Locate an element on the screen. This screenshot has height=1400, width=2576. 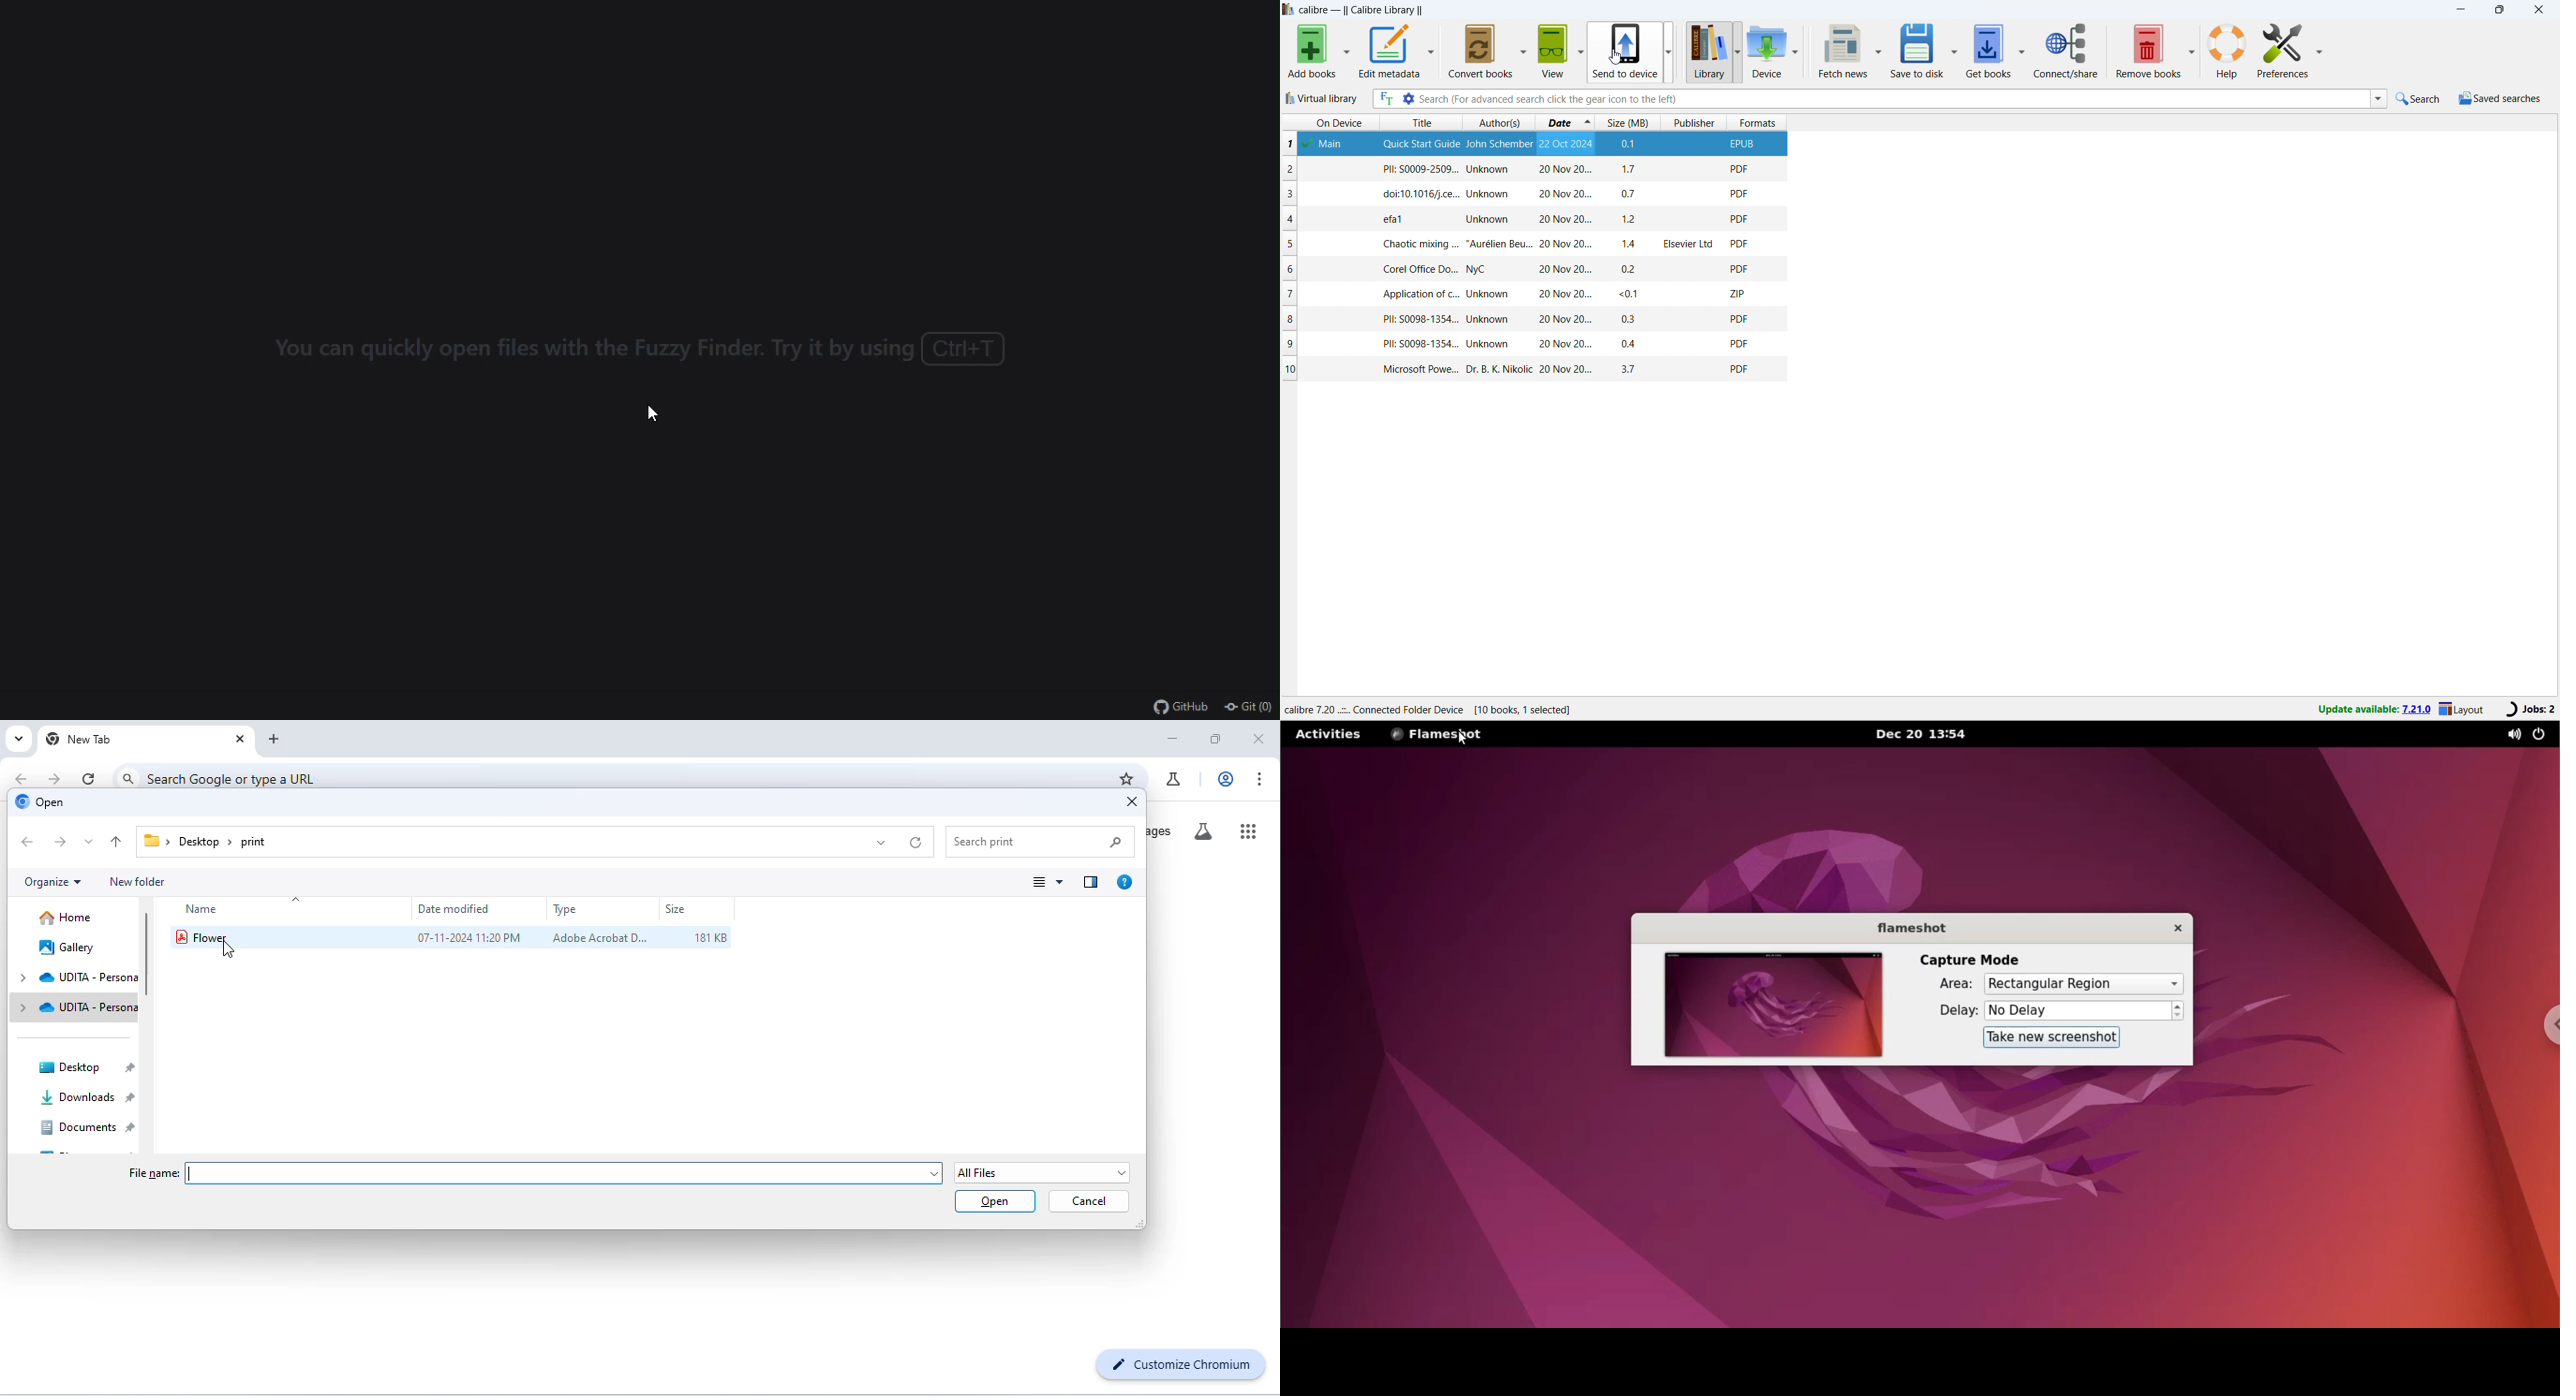
library options is located at coordinates (1738, 52).